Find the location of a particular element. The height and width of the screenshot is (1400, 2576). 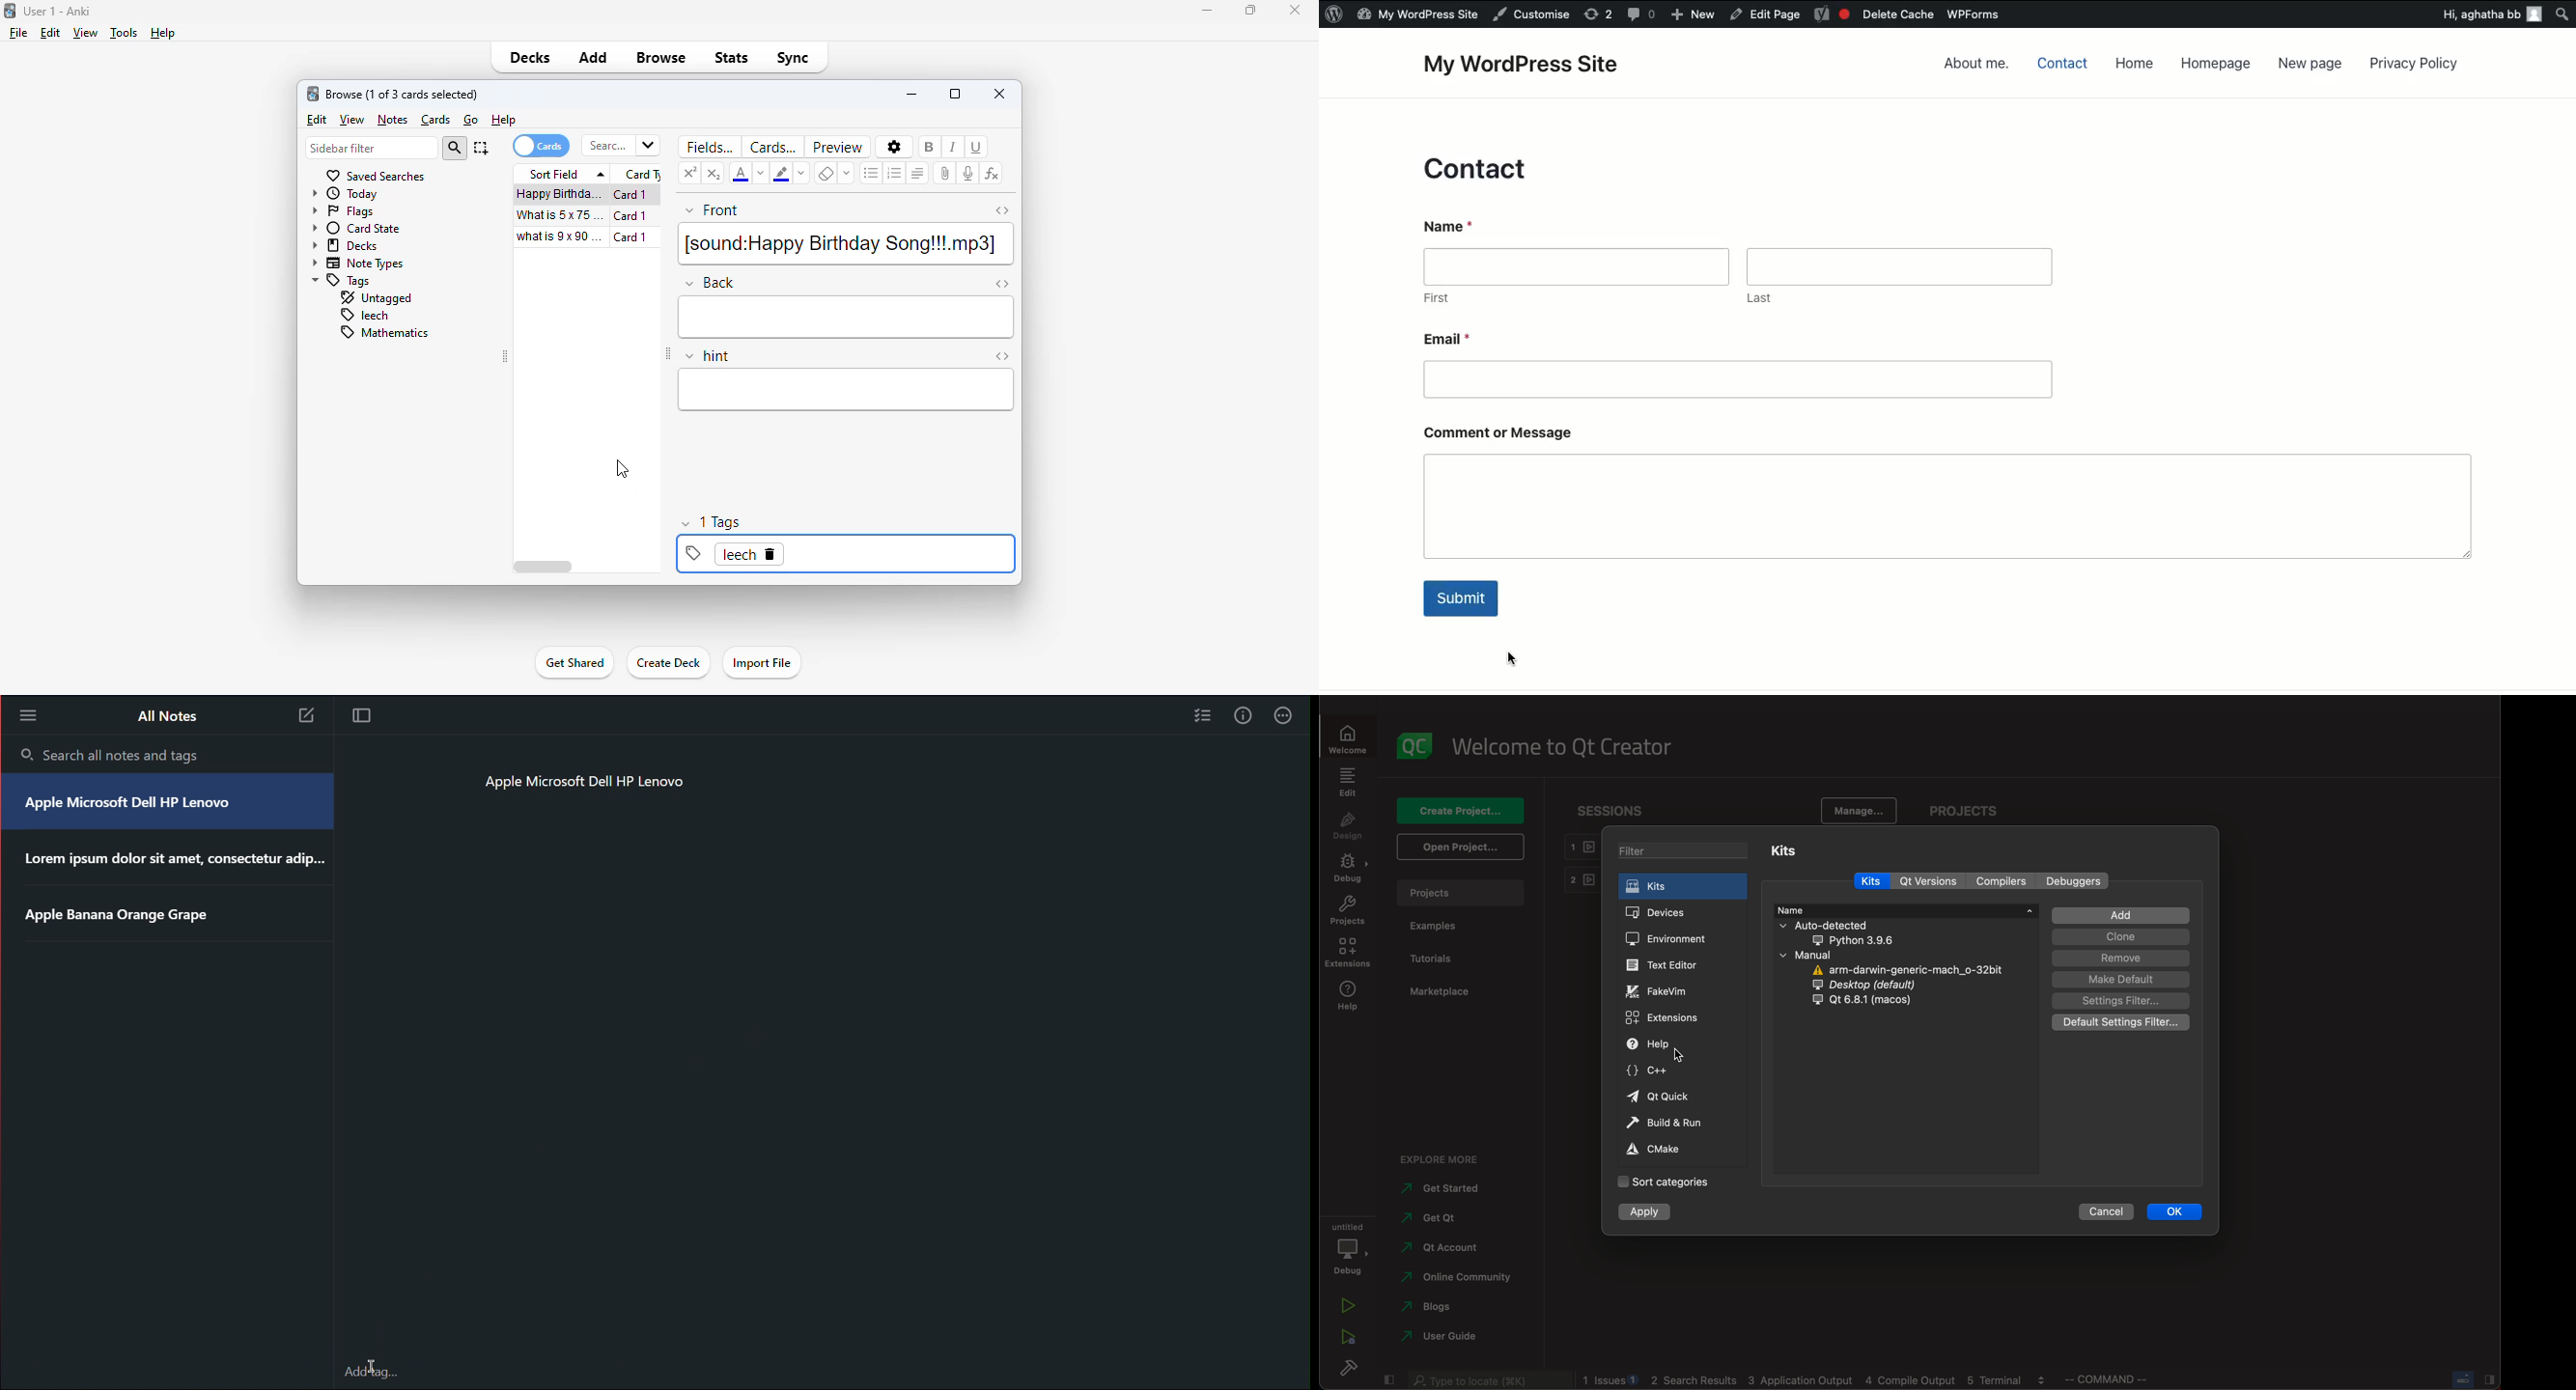

Apple Microsoft Dell HP Lenovo is located at coordinates (133, 801).